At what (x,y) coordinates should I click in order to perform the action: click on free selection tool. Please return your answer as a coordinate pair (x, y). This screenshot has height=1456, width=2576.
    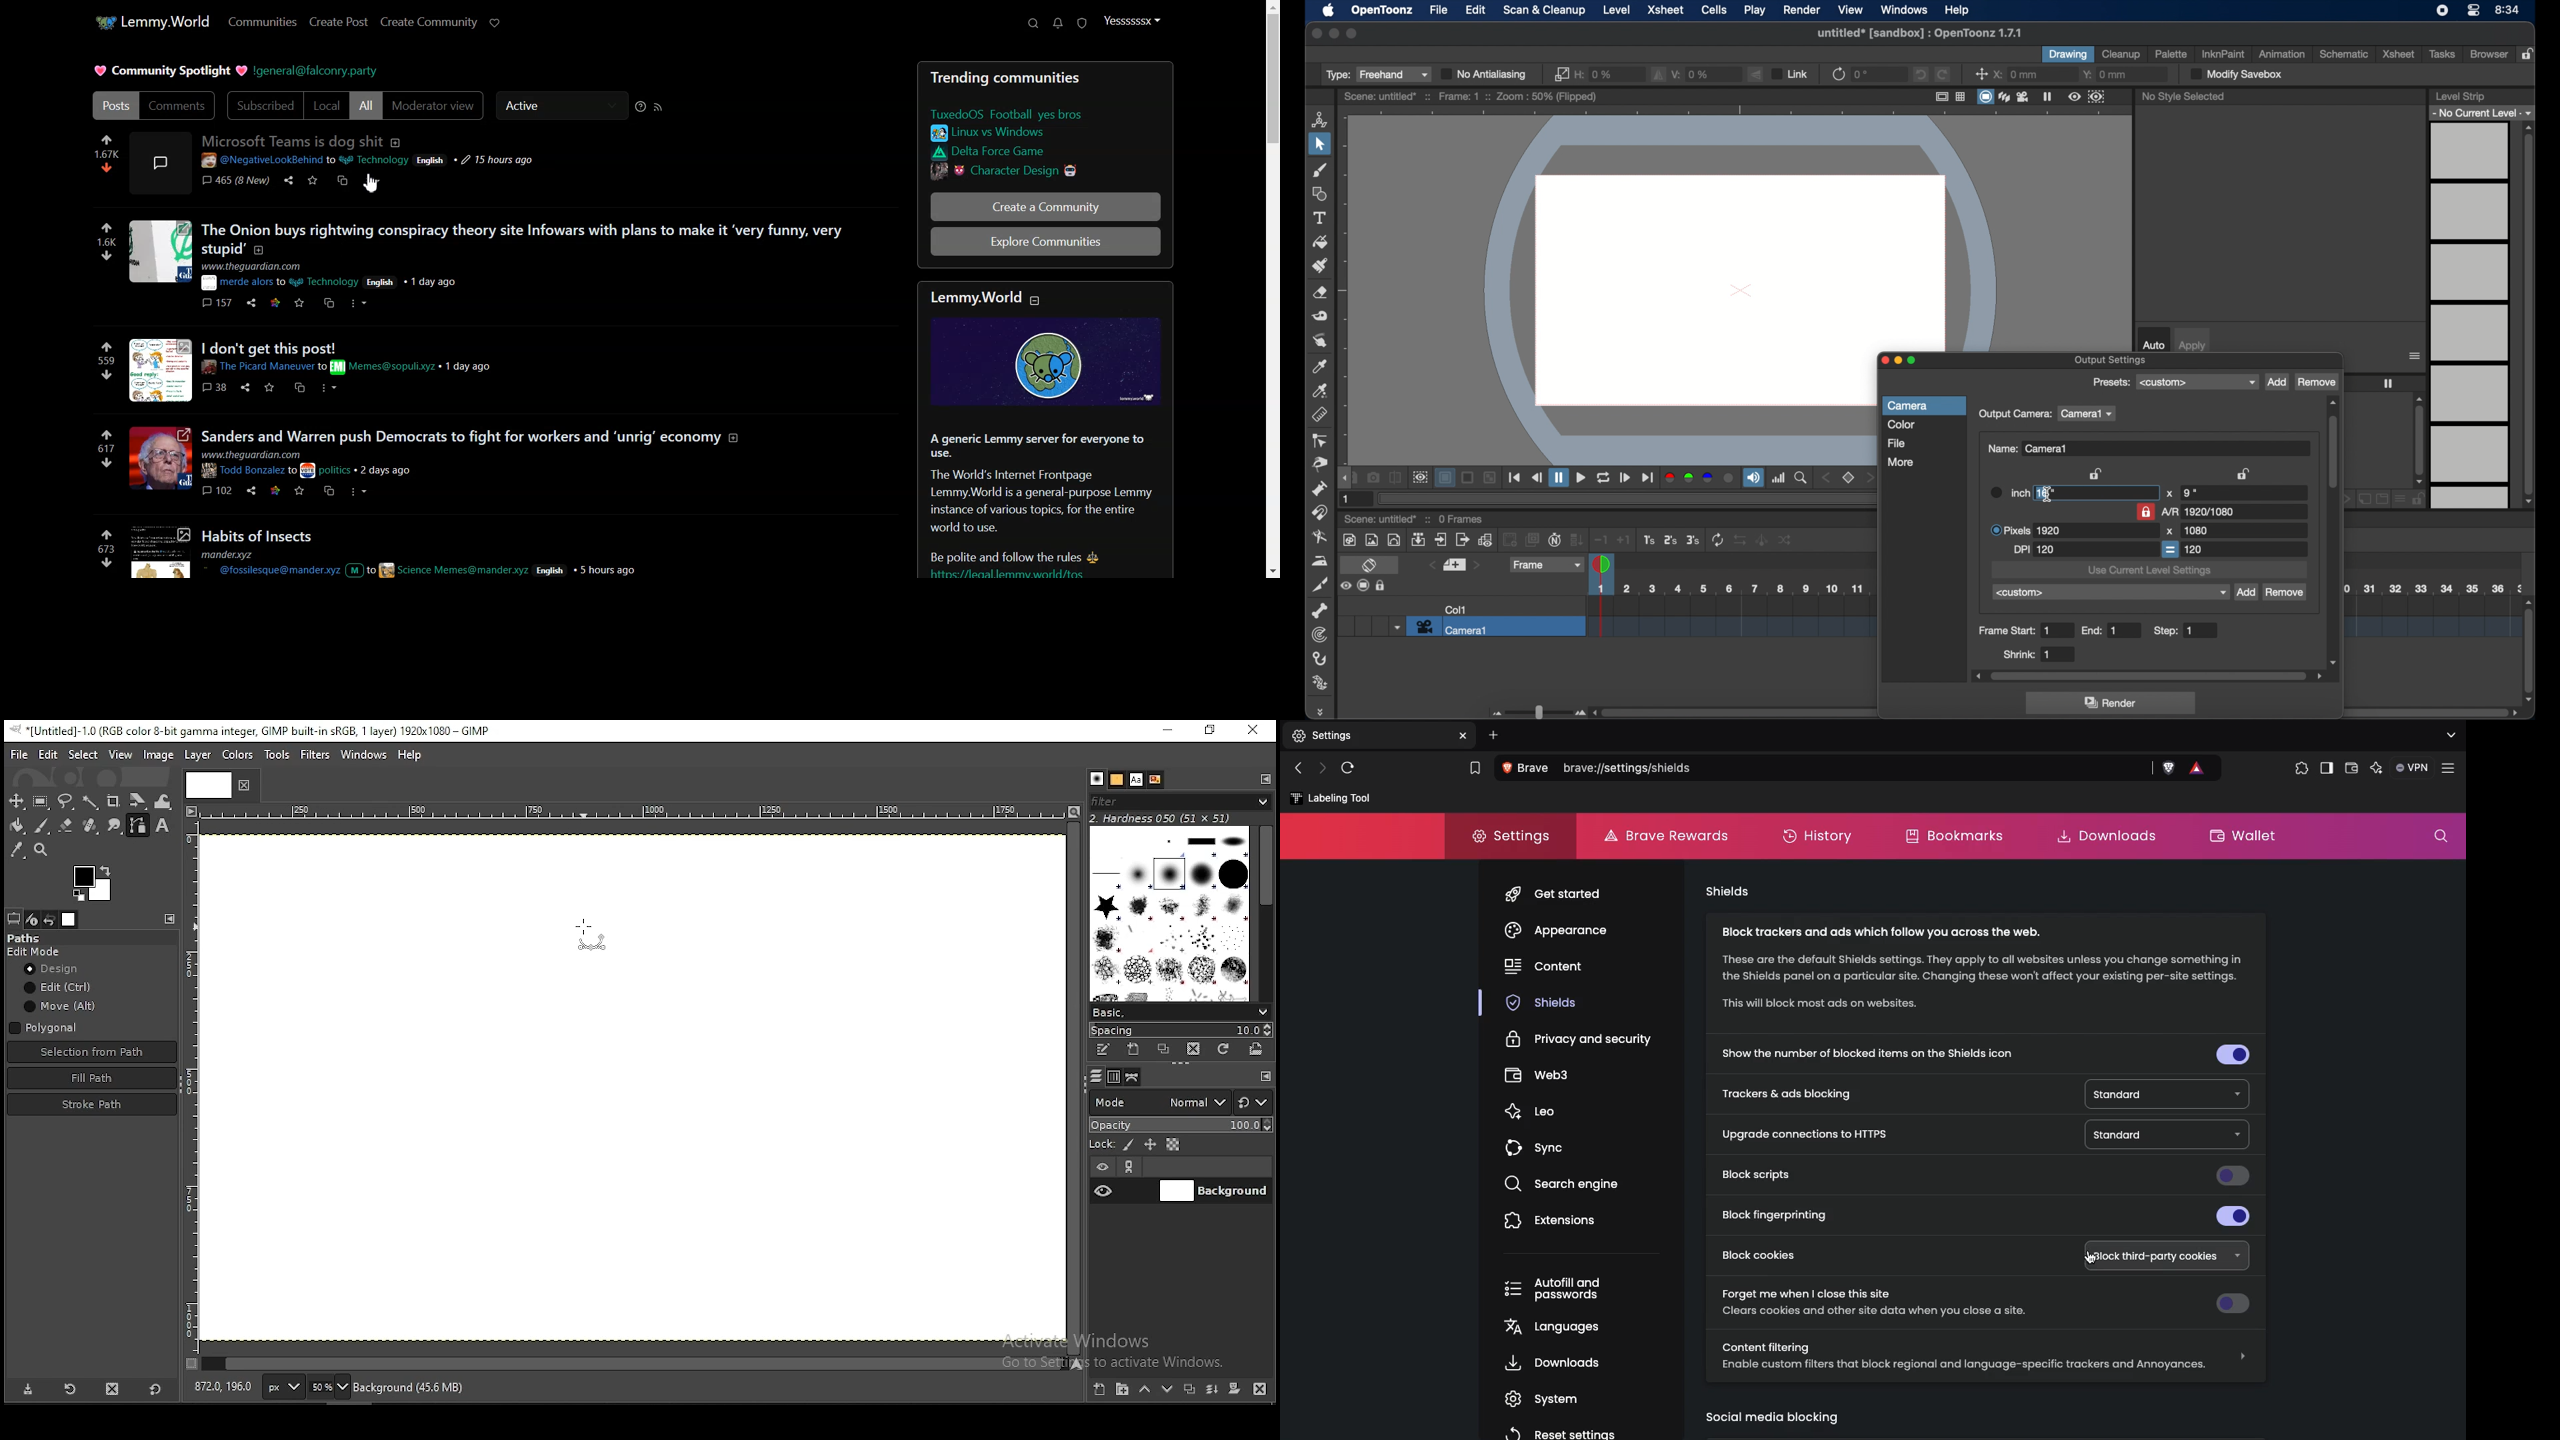
    Looking at the image, I should click on (66, 801).